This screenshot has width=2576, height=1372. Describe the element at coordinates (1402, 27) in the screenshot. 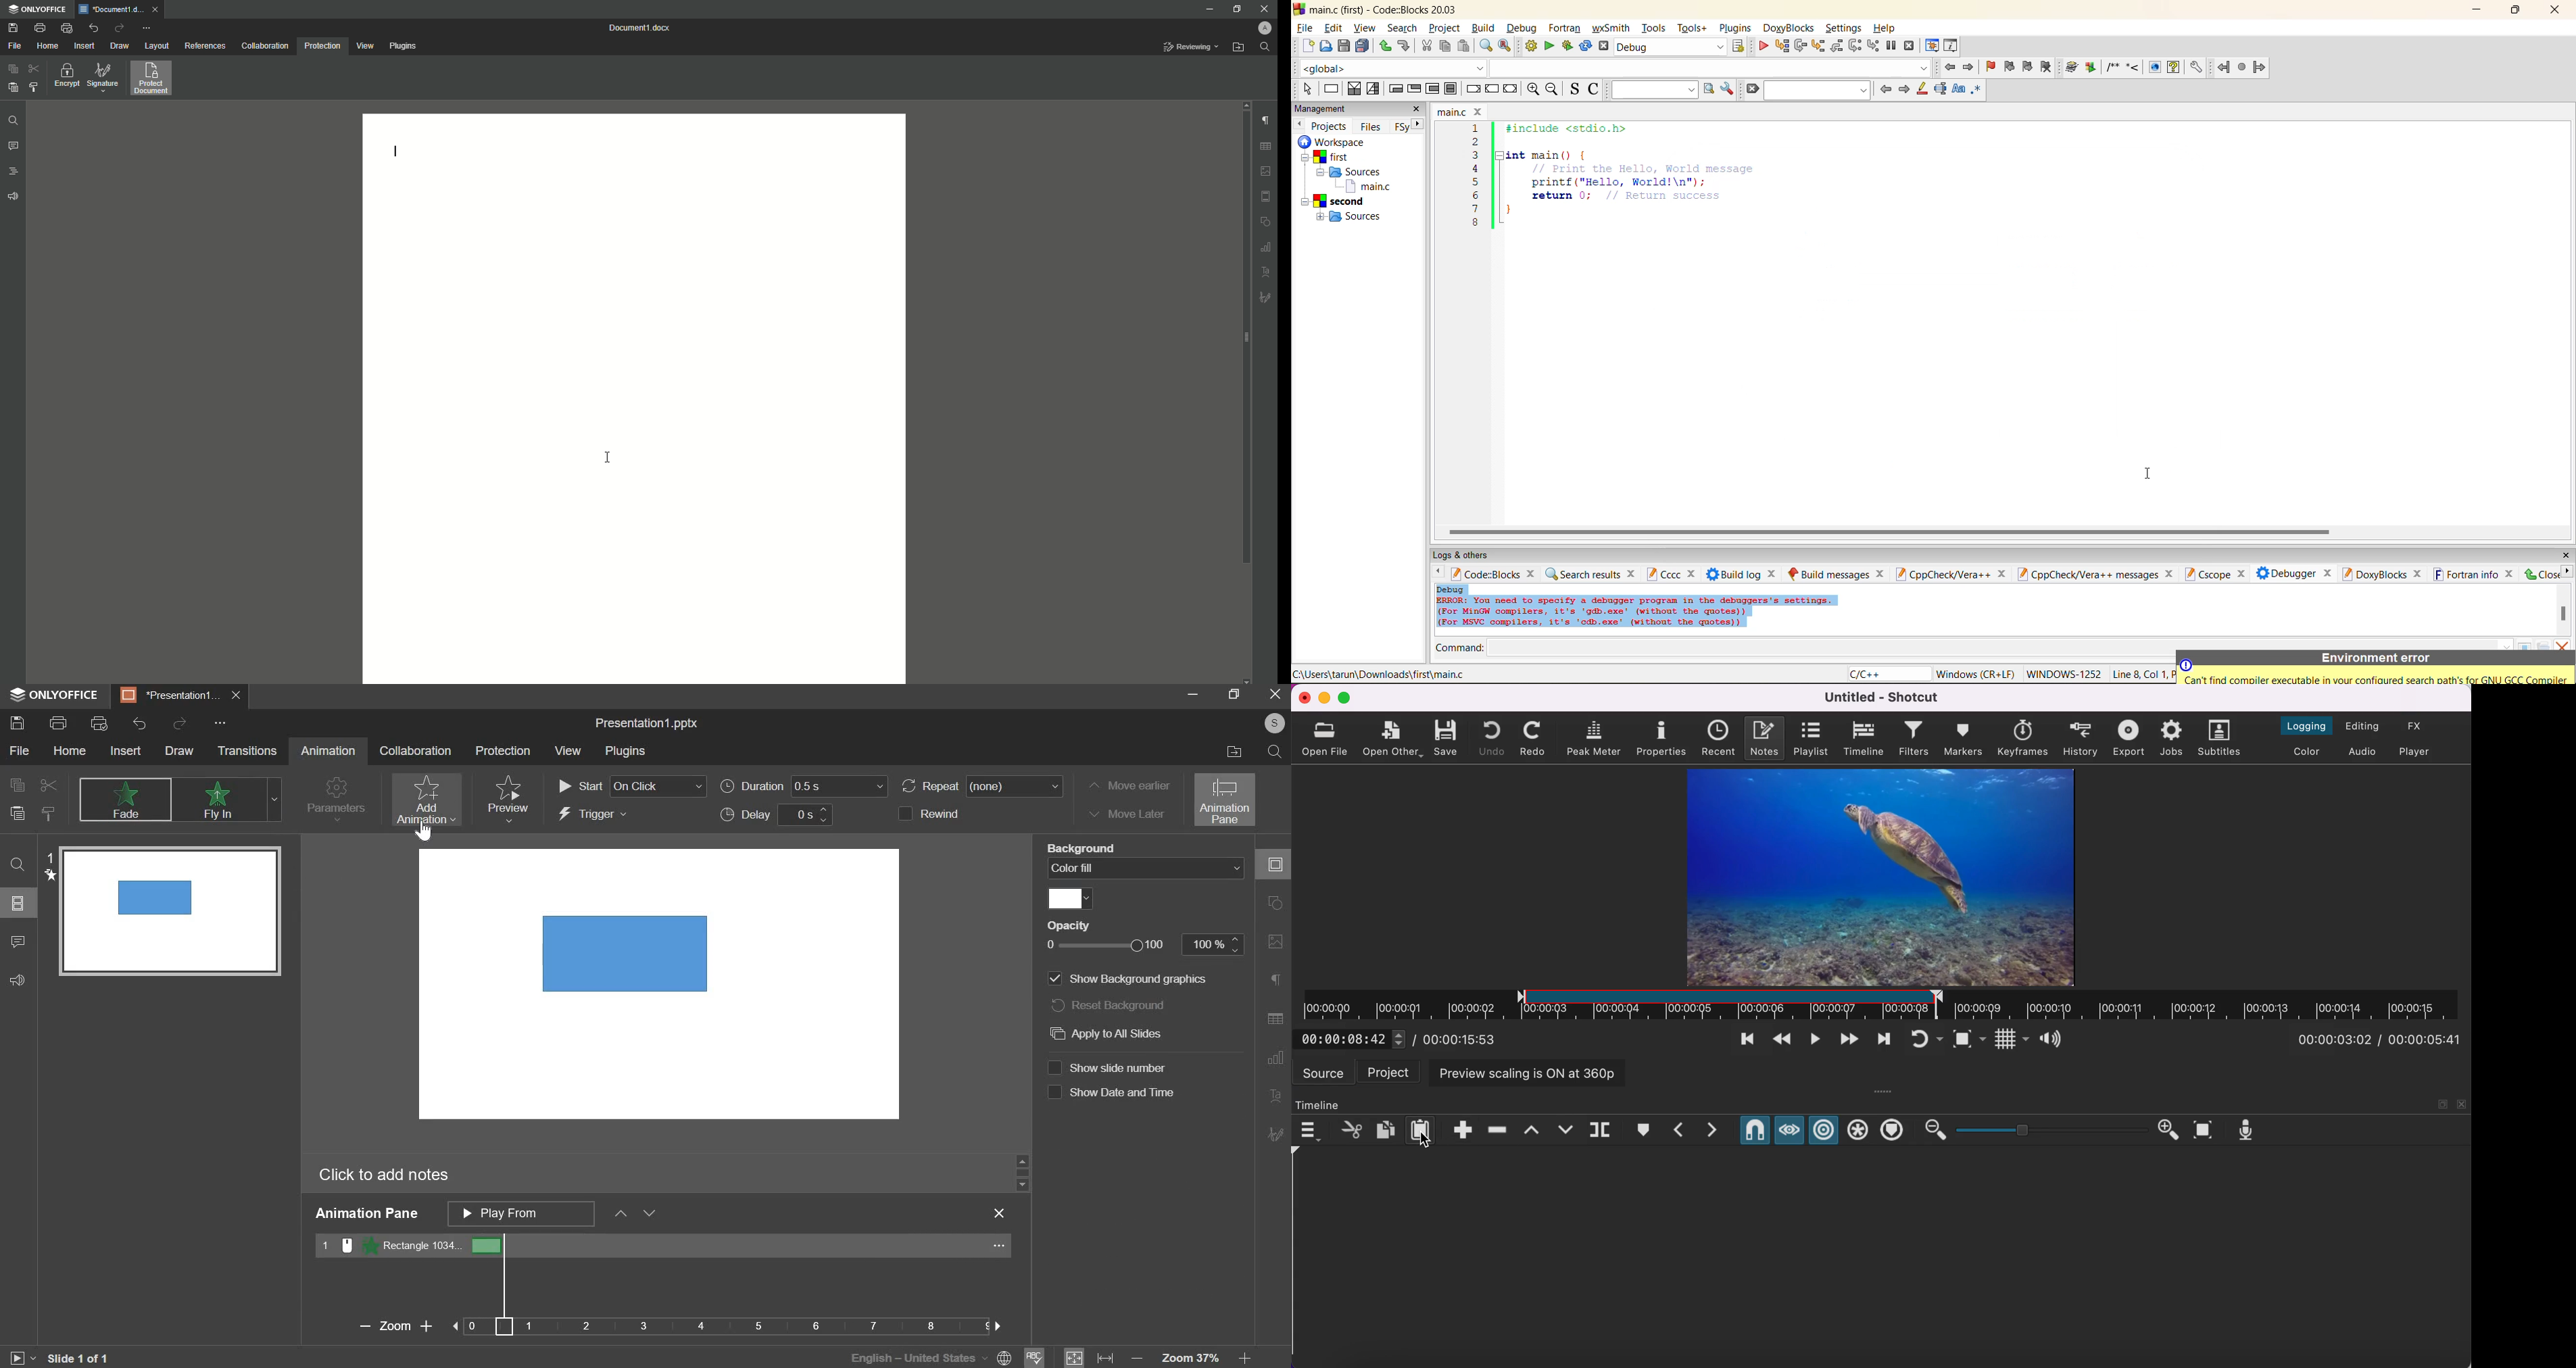

I see `search` at that location.